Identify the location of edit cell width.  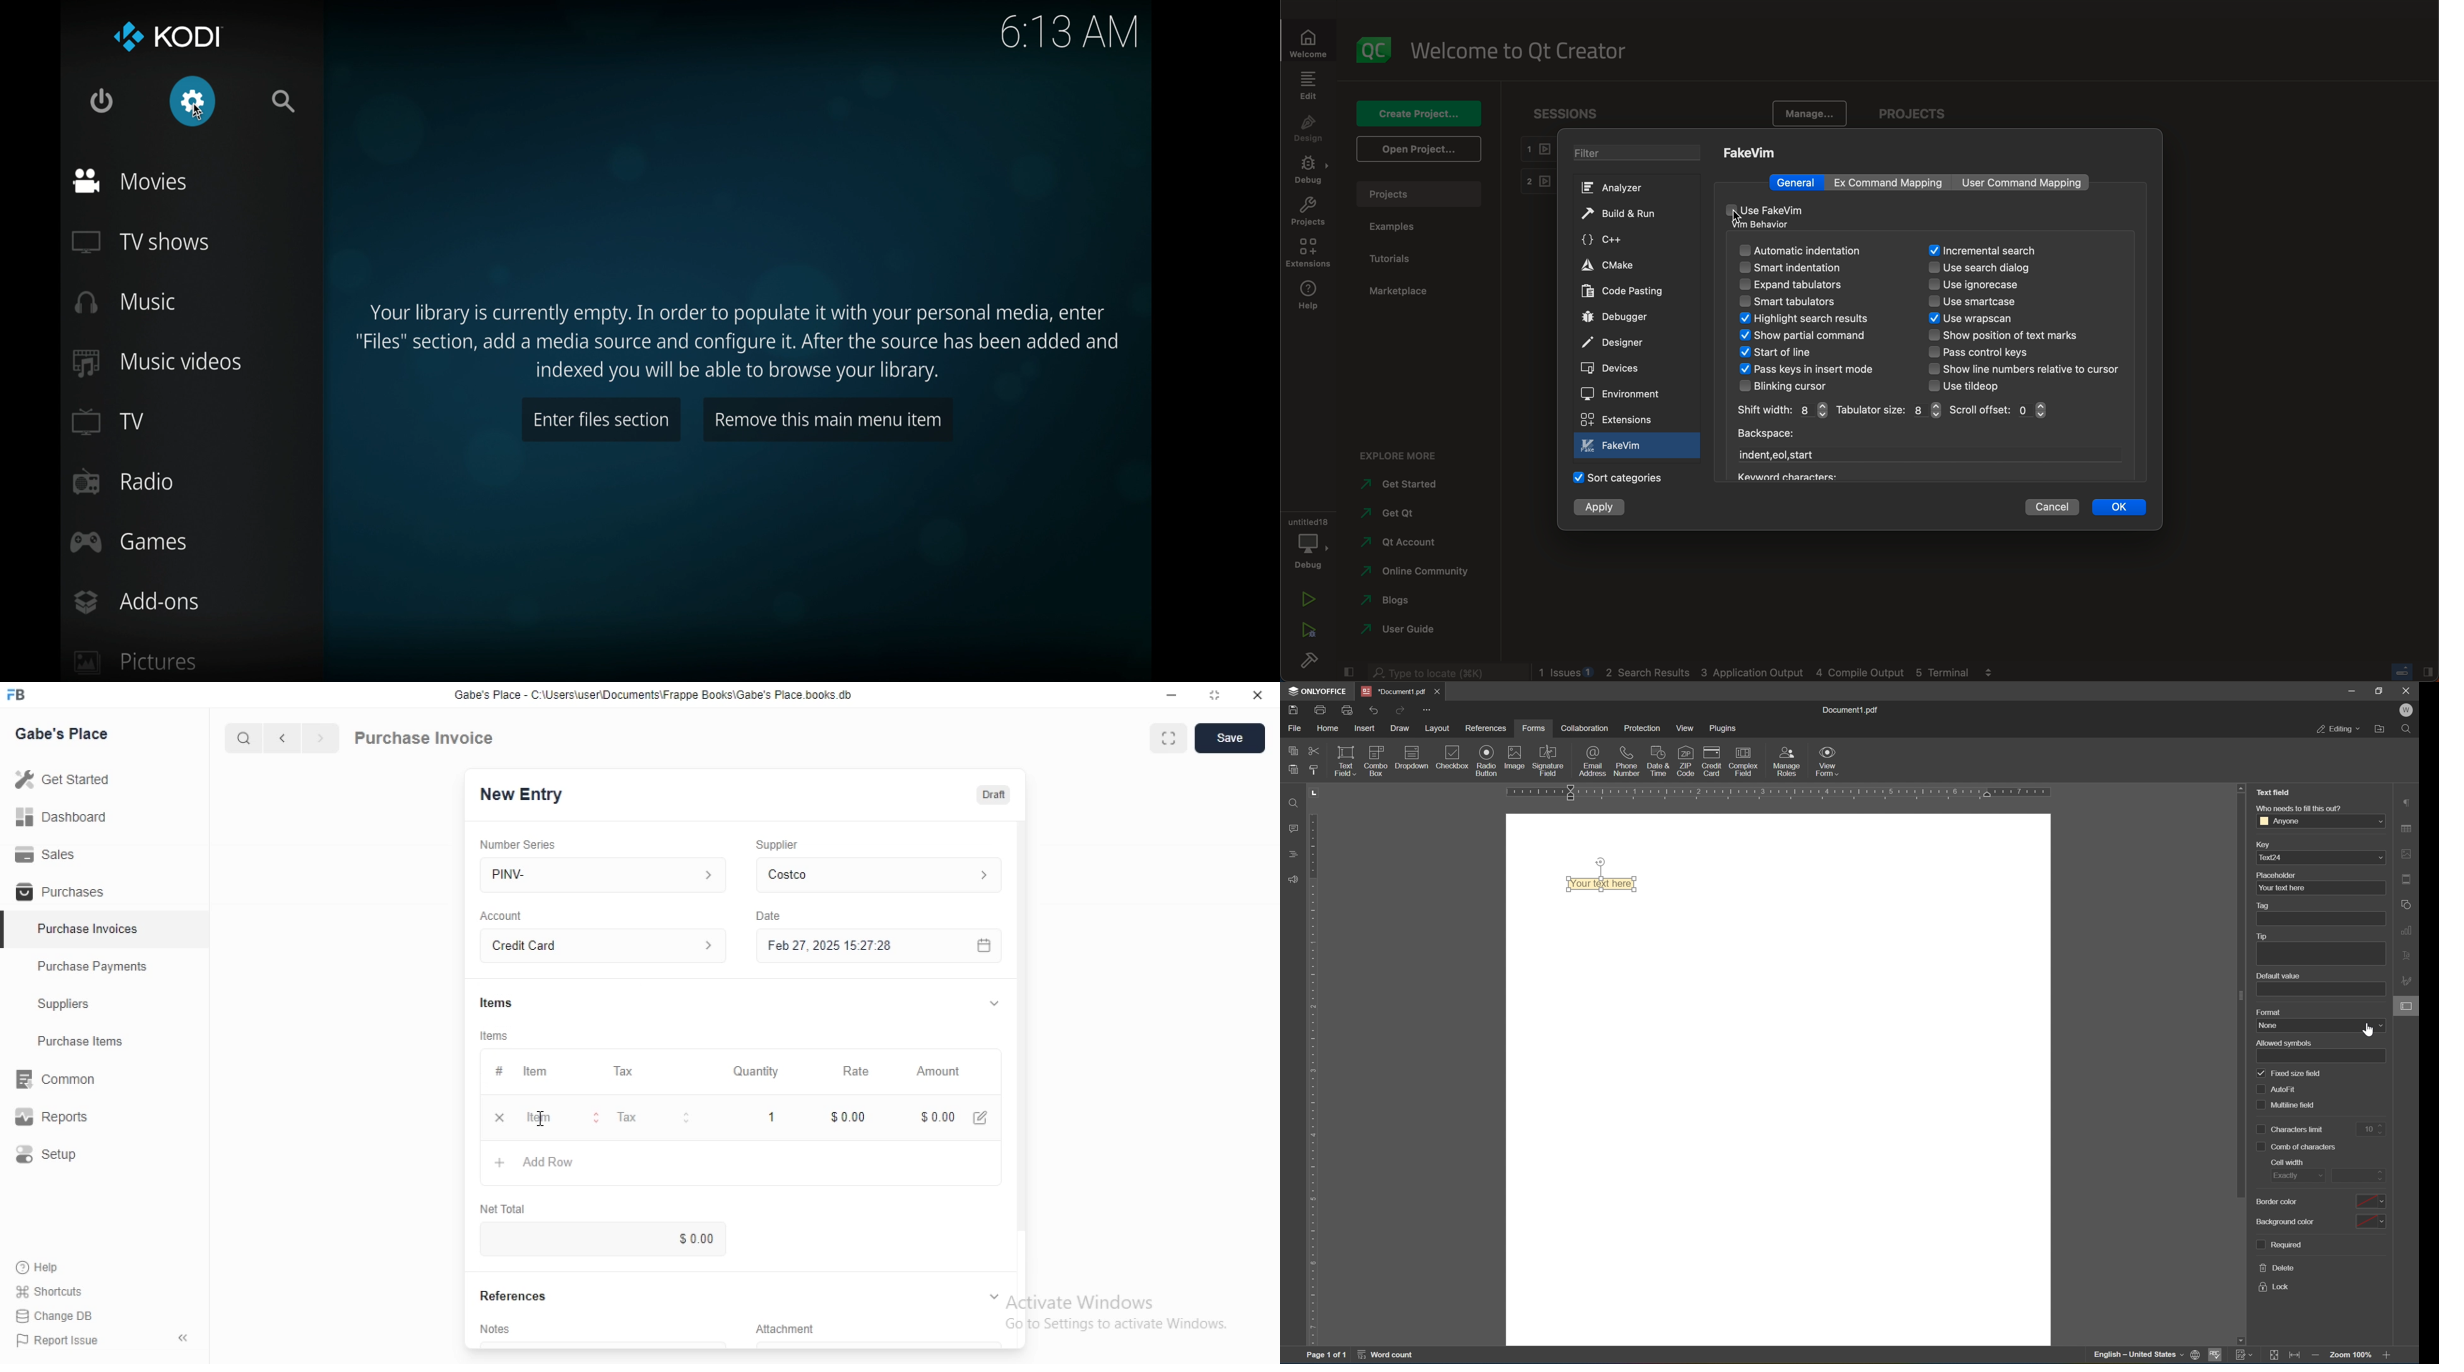
(2358, 1176).